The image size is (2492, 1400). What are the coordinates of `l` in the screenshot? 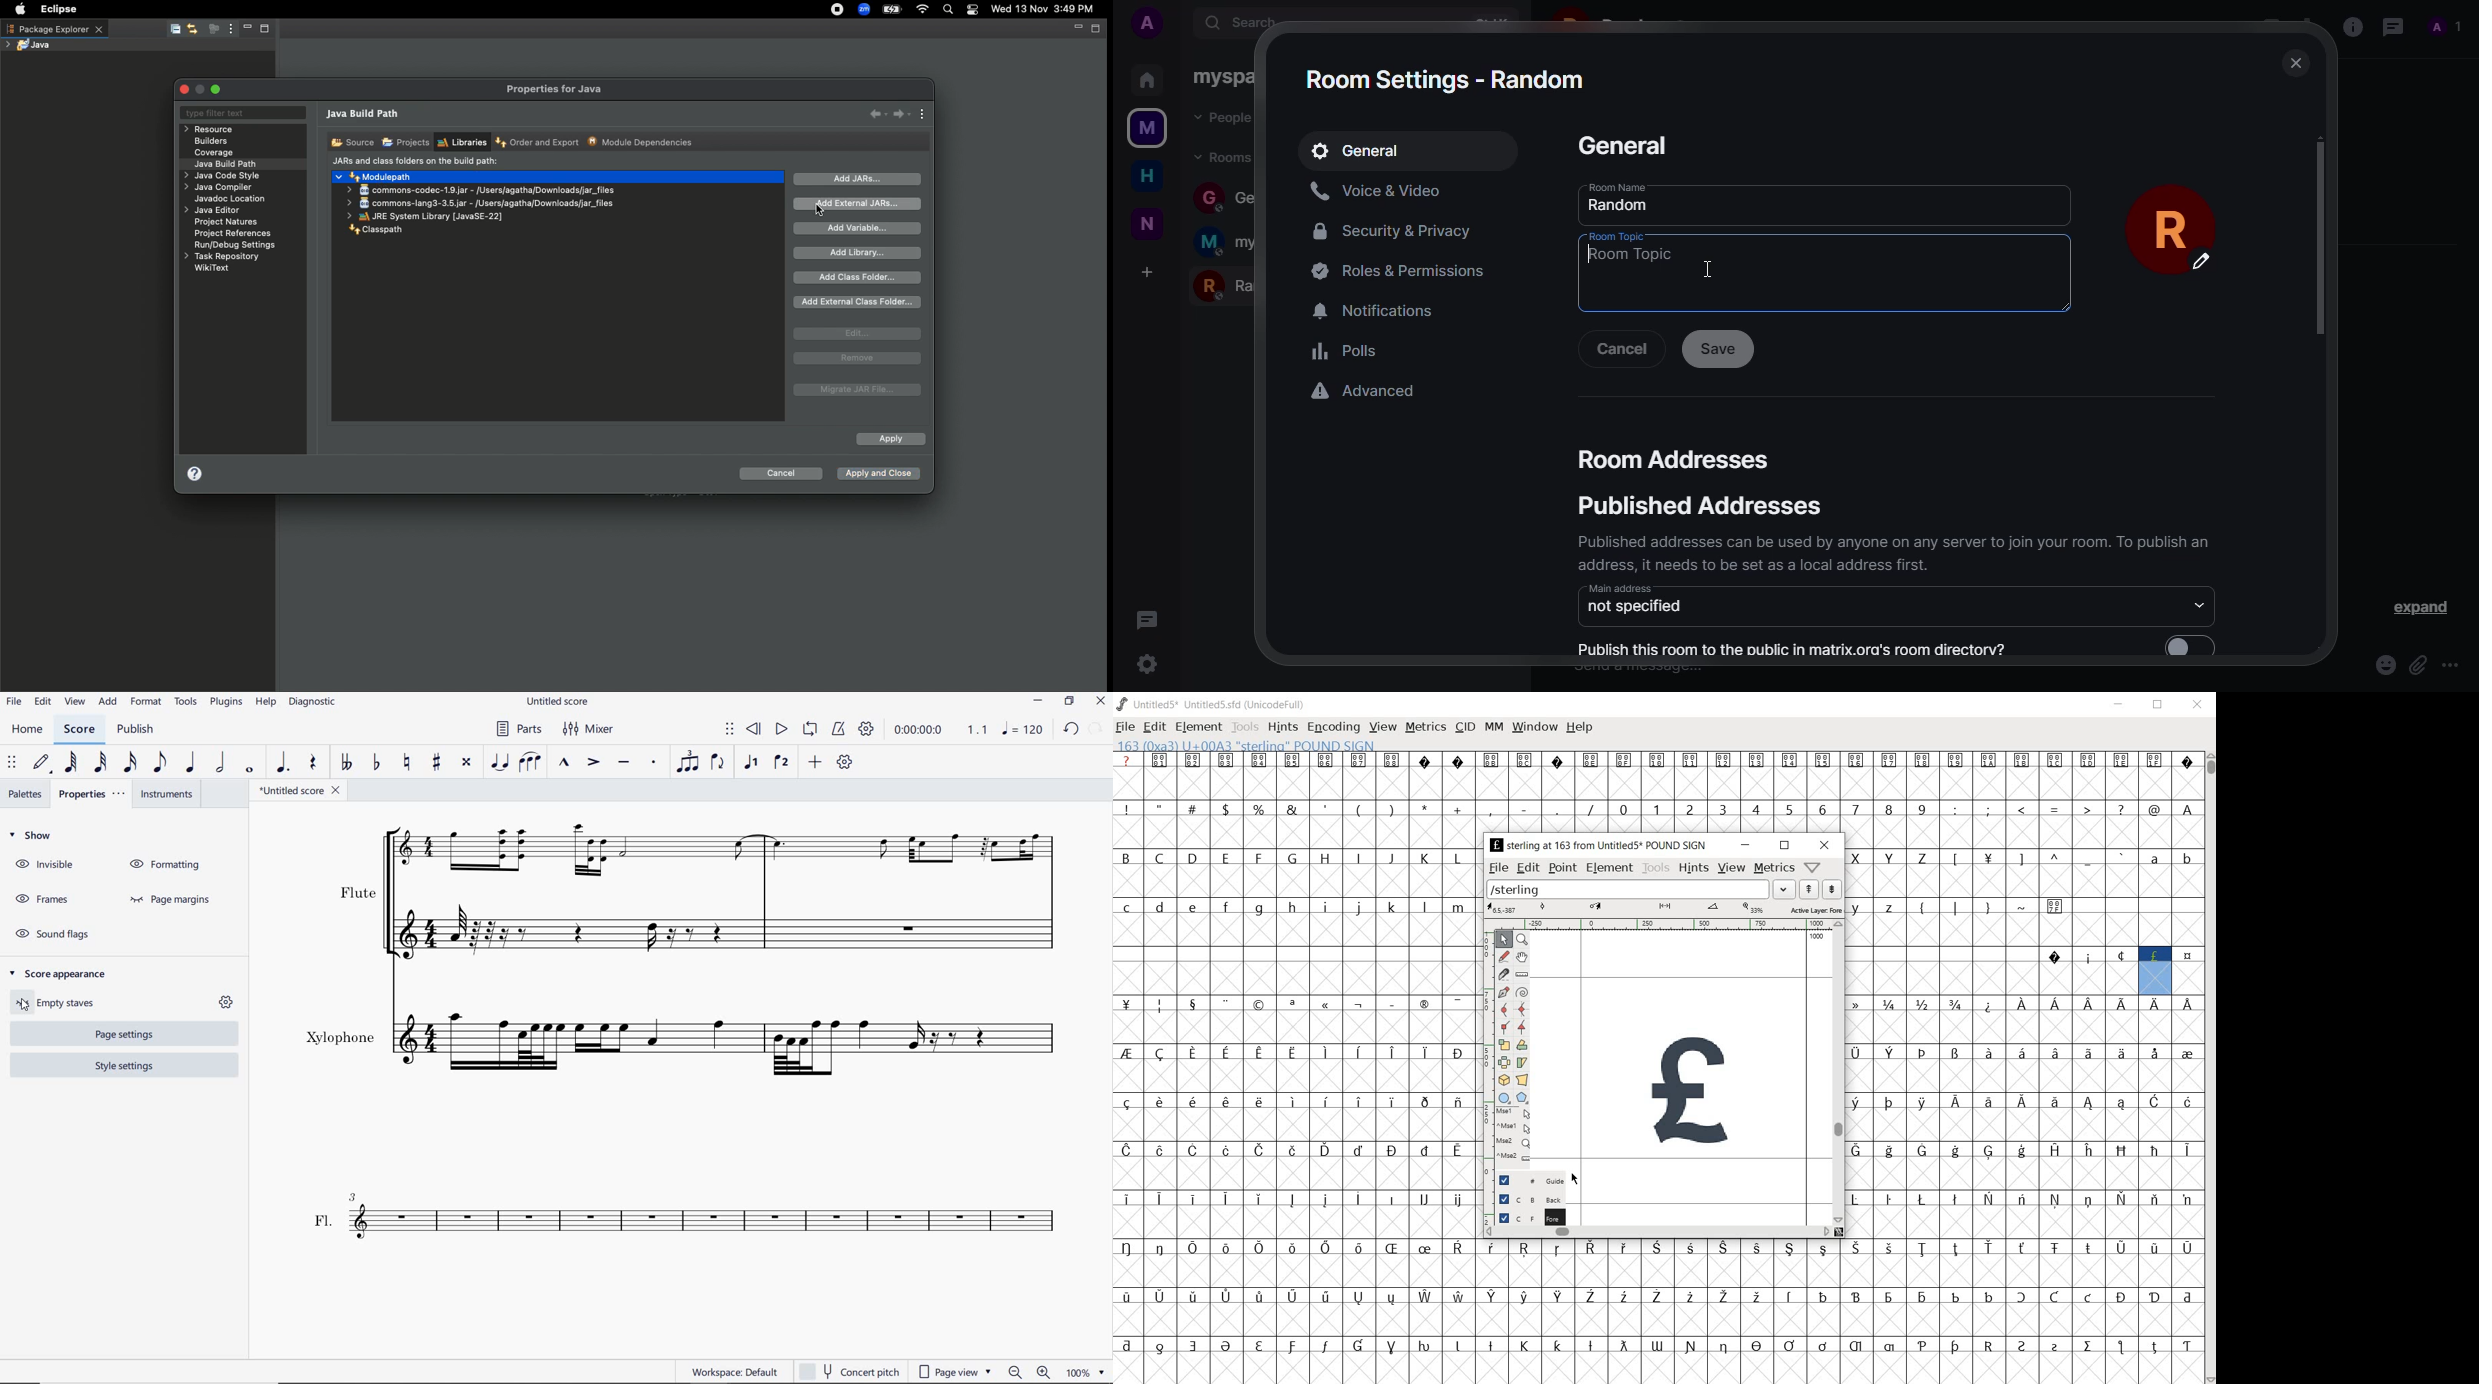 It's located at (1425, 907).